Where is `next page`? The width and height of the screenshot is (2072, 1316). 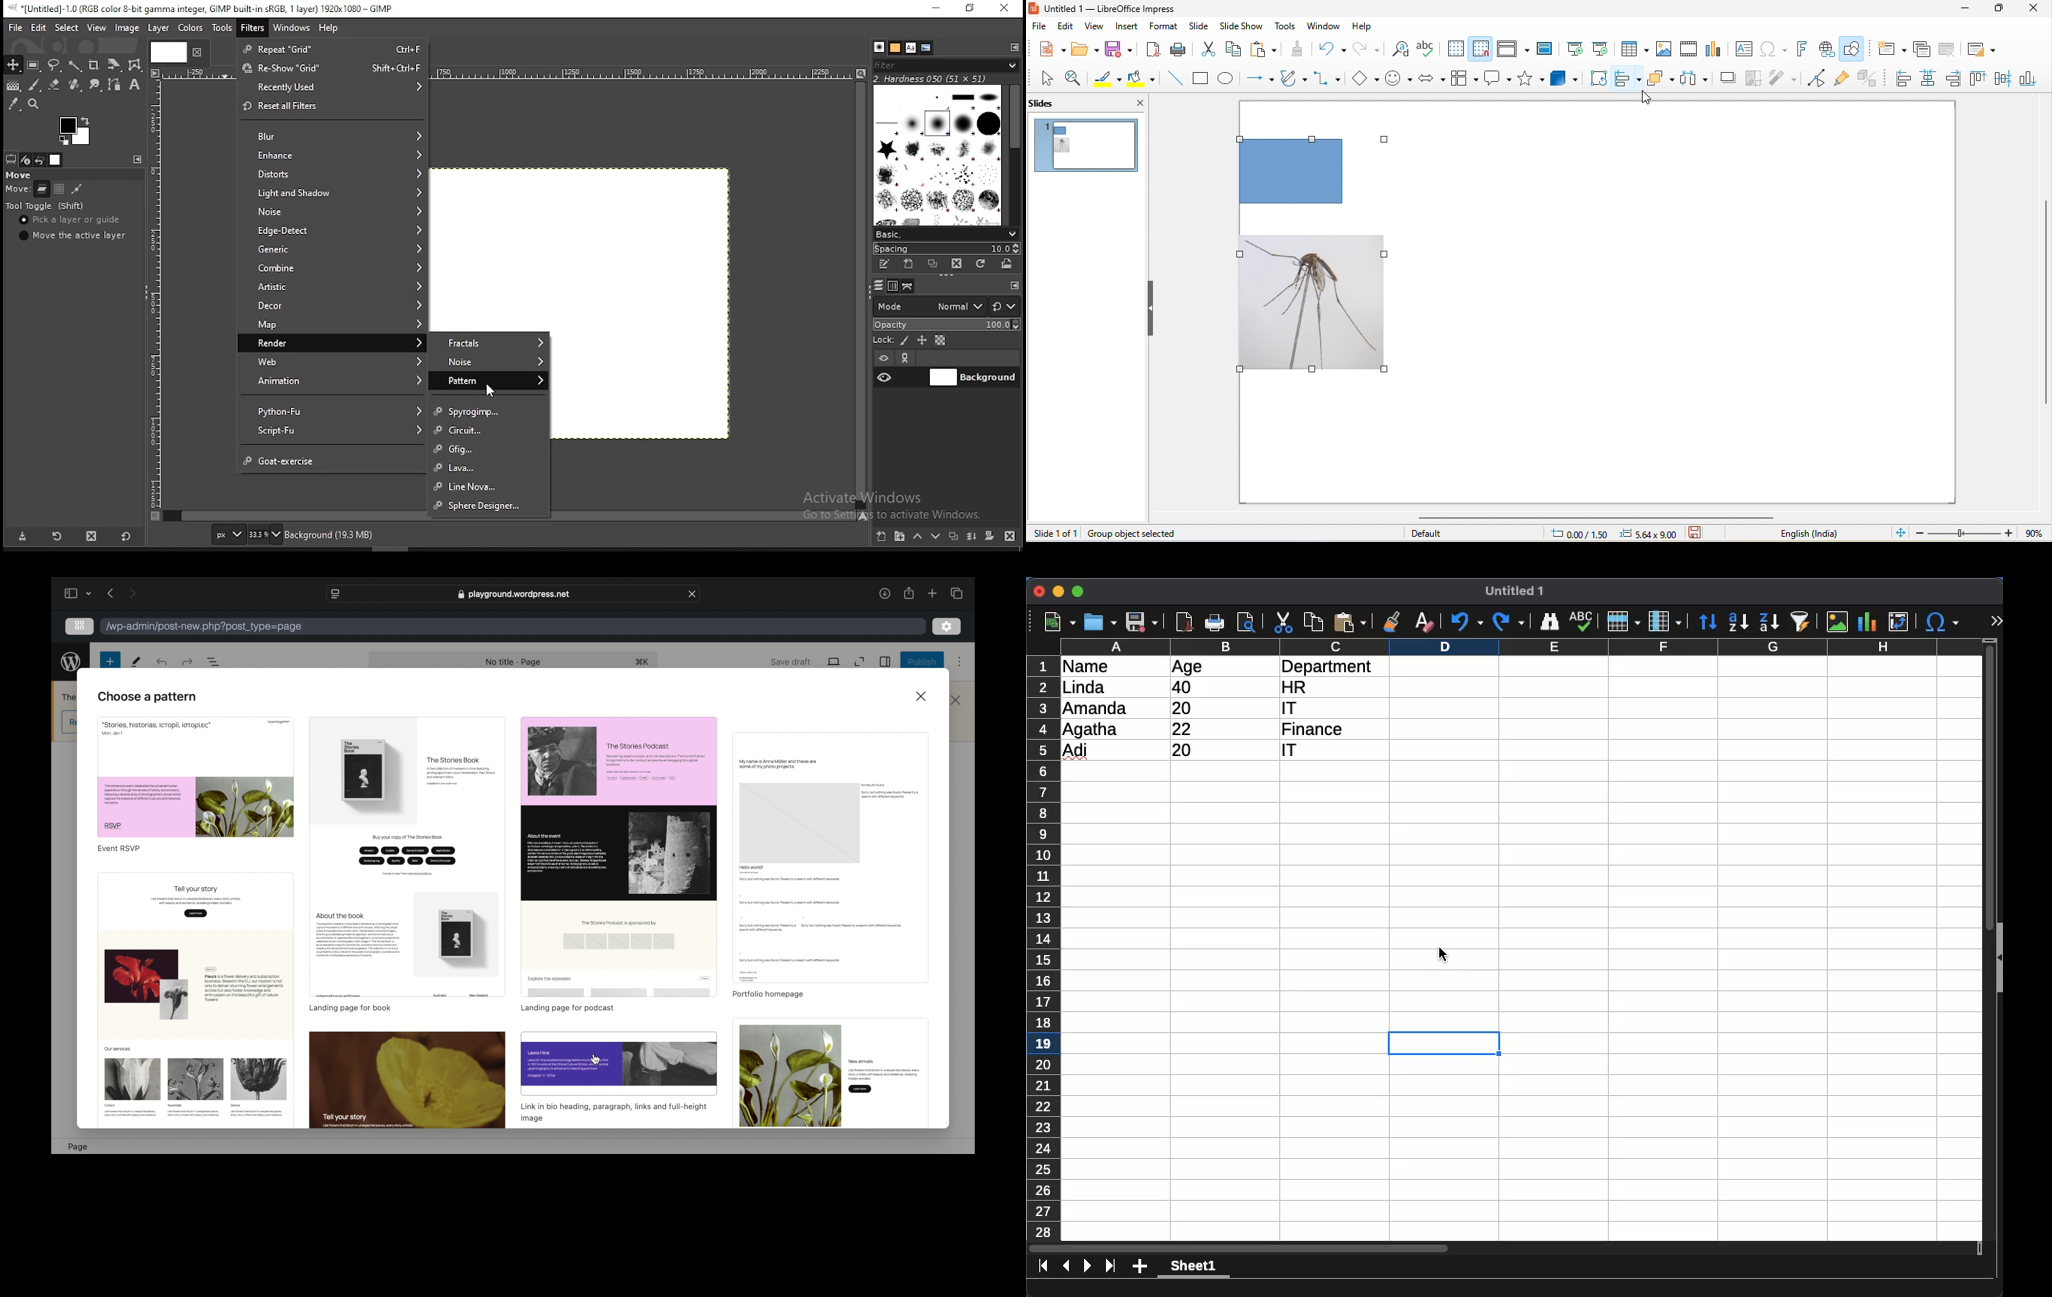
next page is located at coordinates (1088, 1266).